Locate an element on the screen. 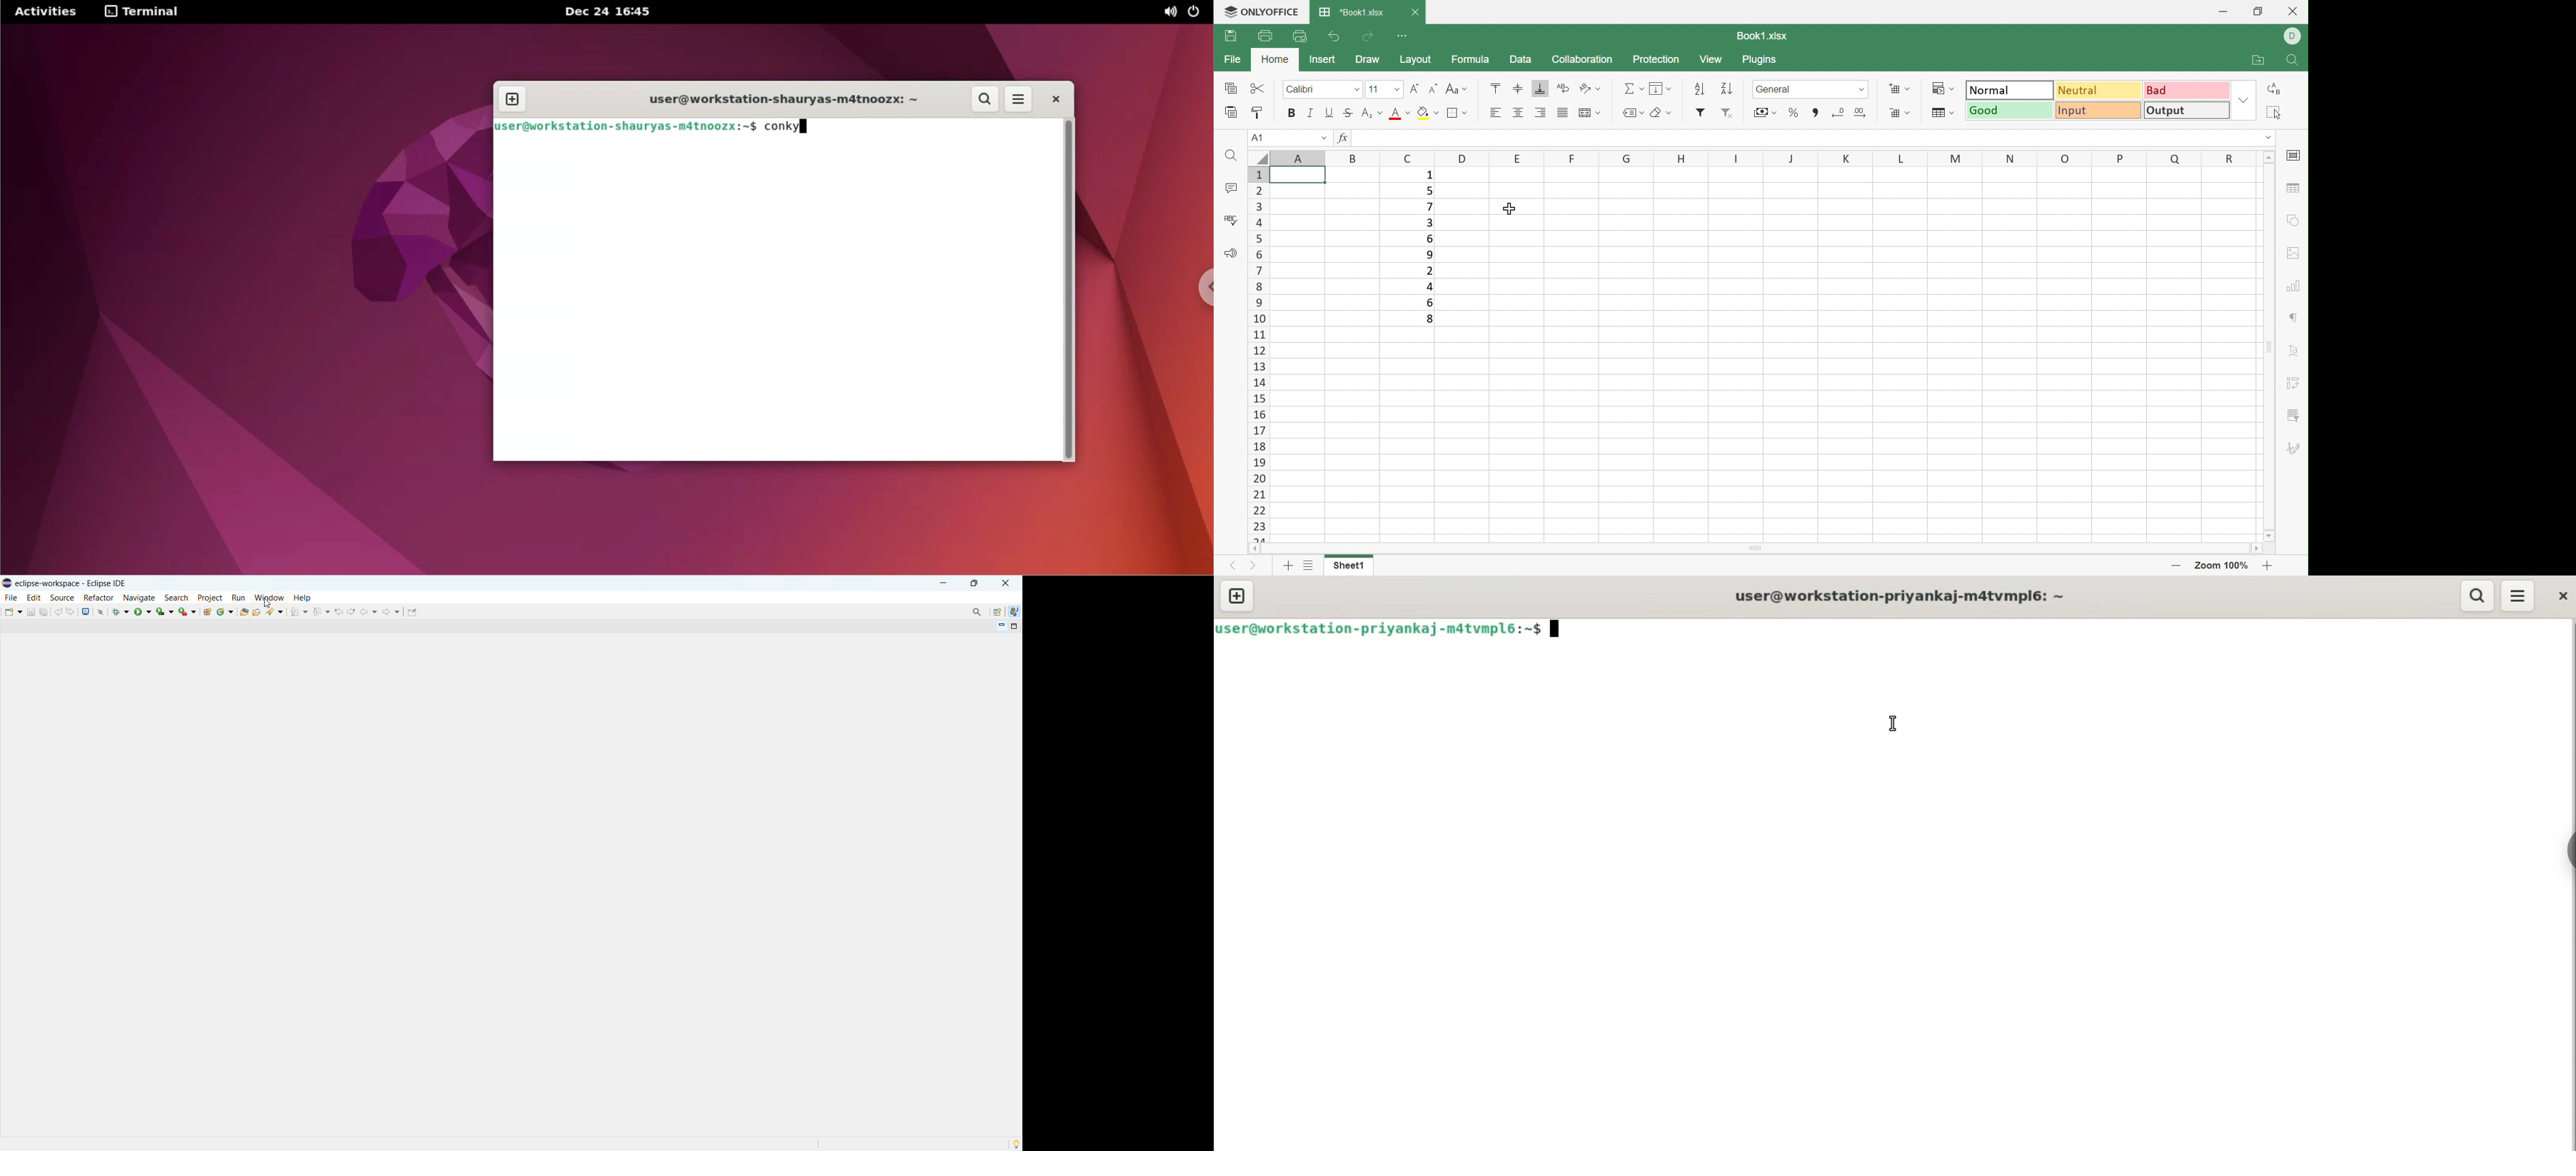 The width and height of the screenshot is (2576, 1176). Filter is located at coordinates (1698, 112).